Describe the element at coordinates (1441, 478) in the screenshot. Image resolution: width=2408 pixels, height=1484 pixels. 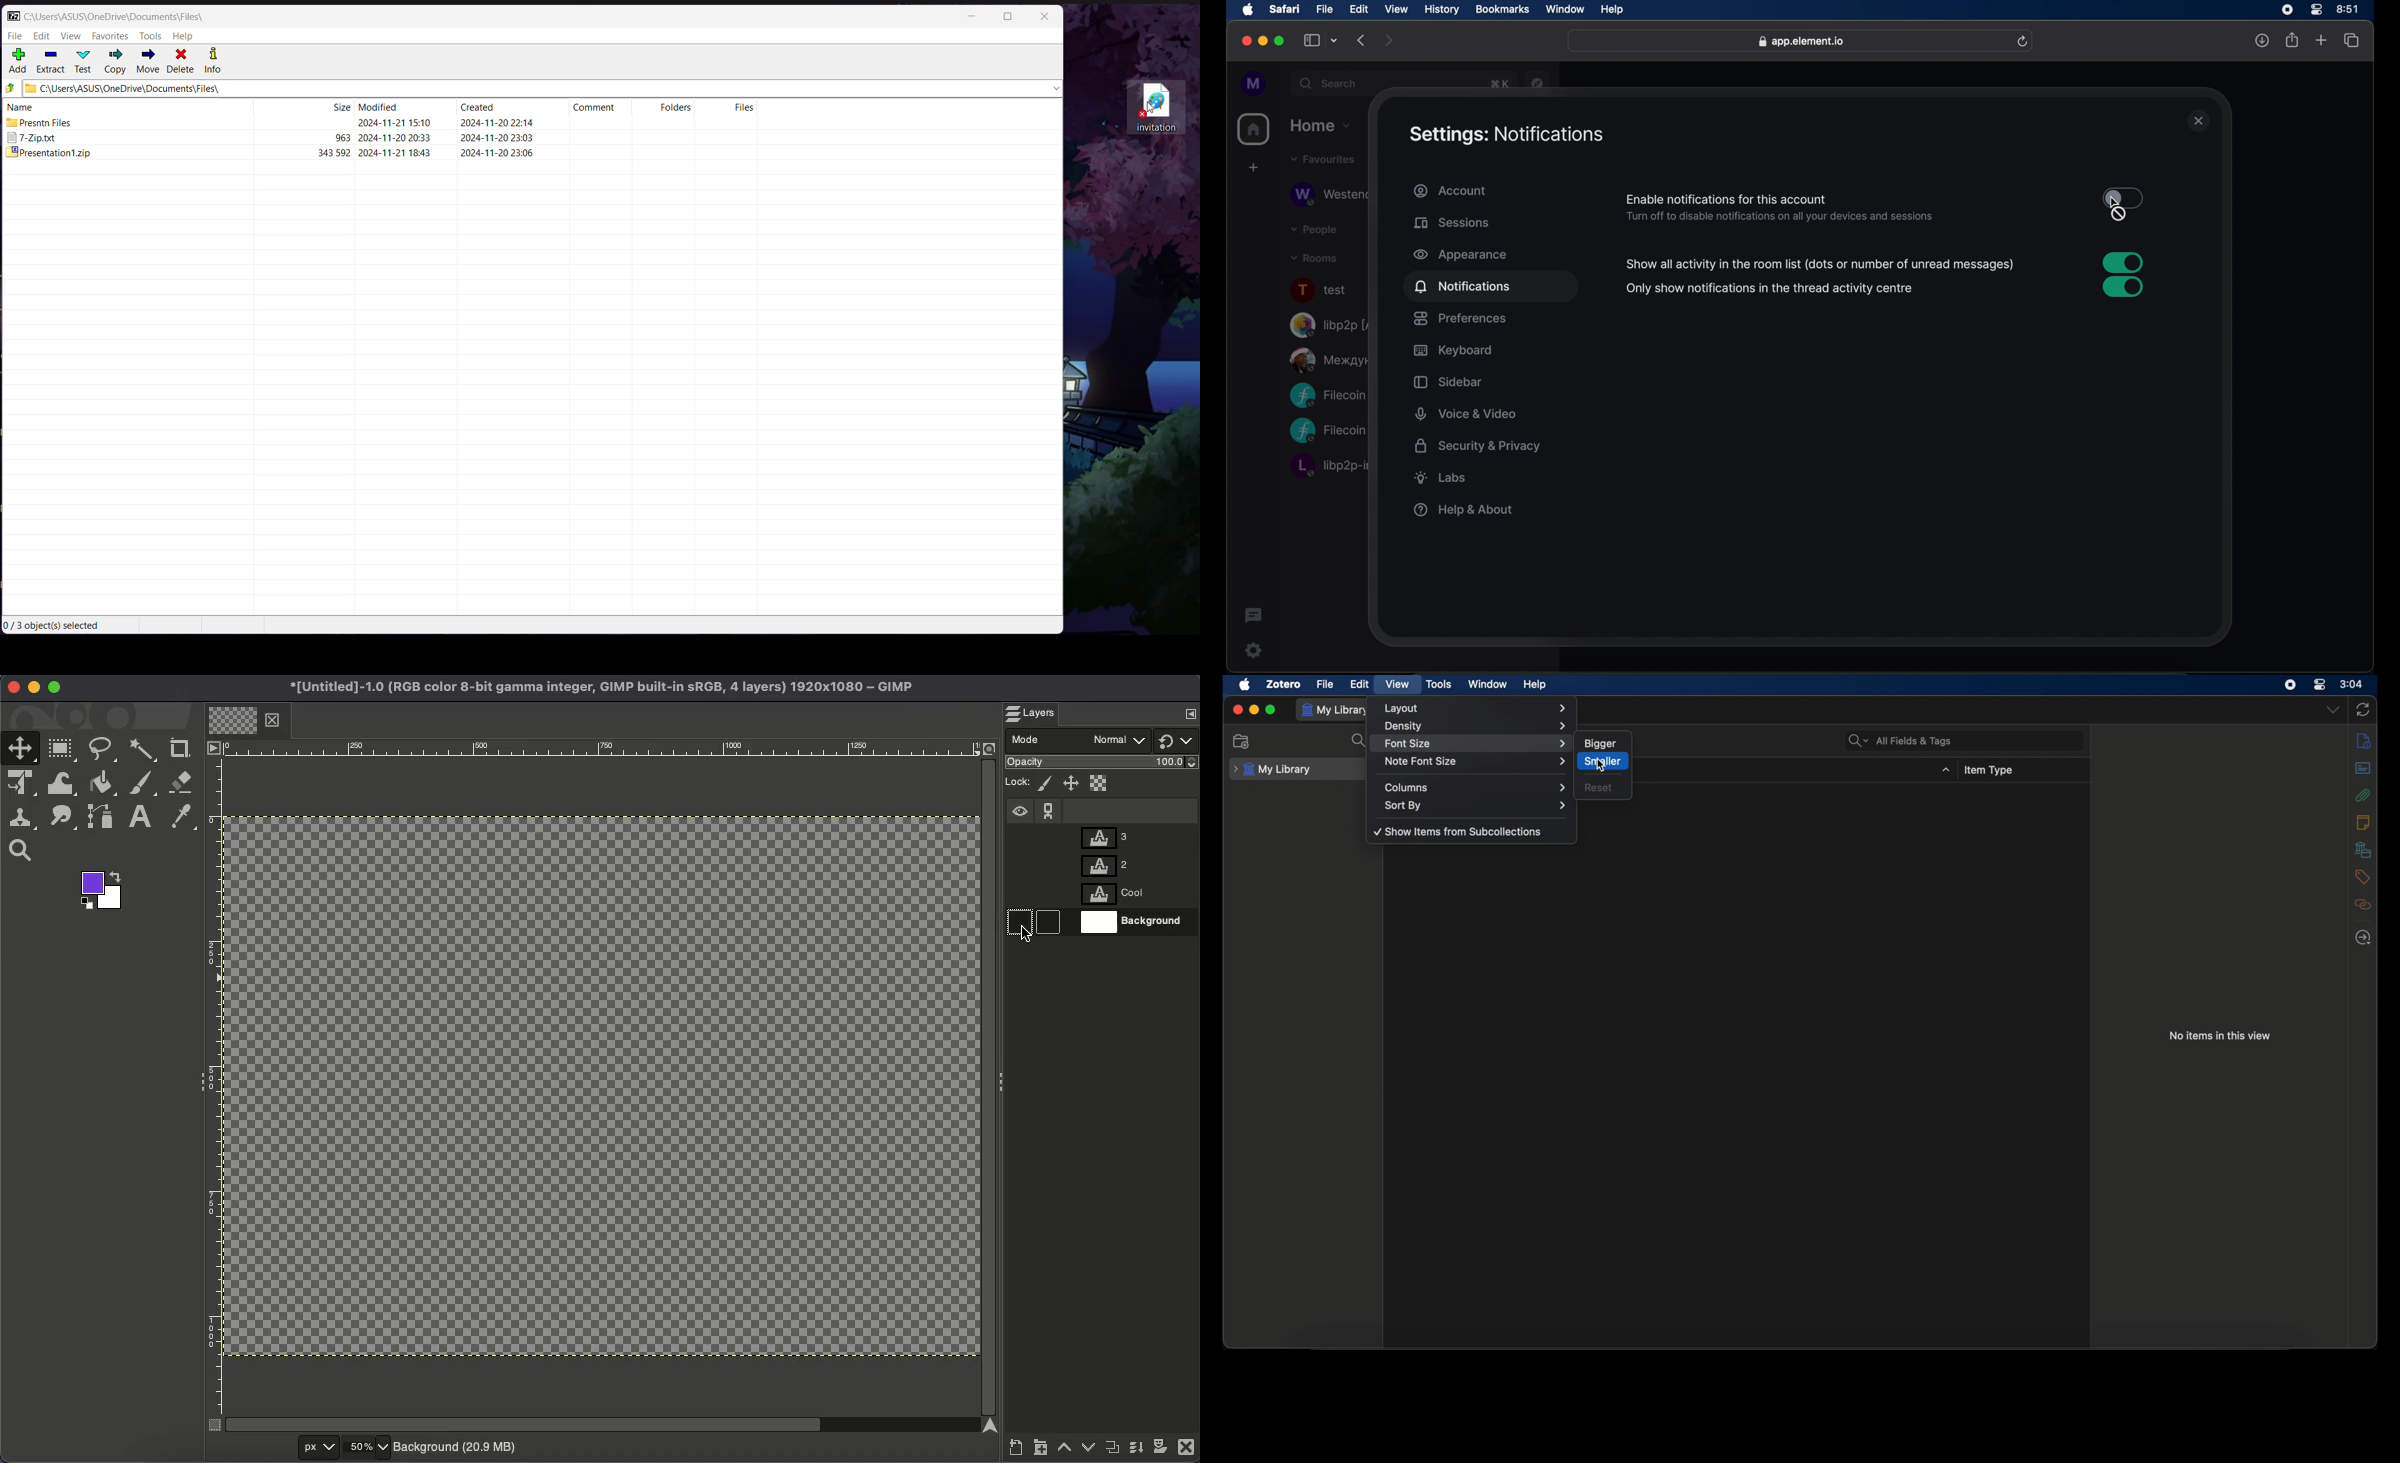
I see `labs` at that location.